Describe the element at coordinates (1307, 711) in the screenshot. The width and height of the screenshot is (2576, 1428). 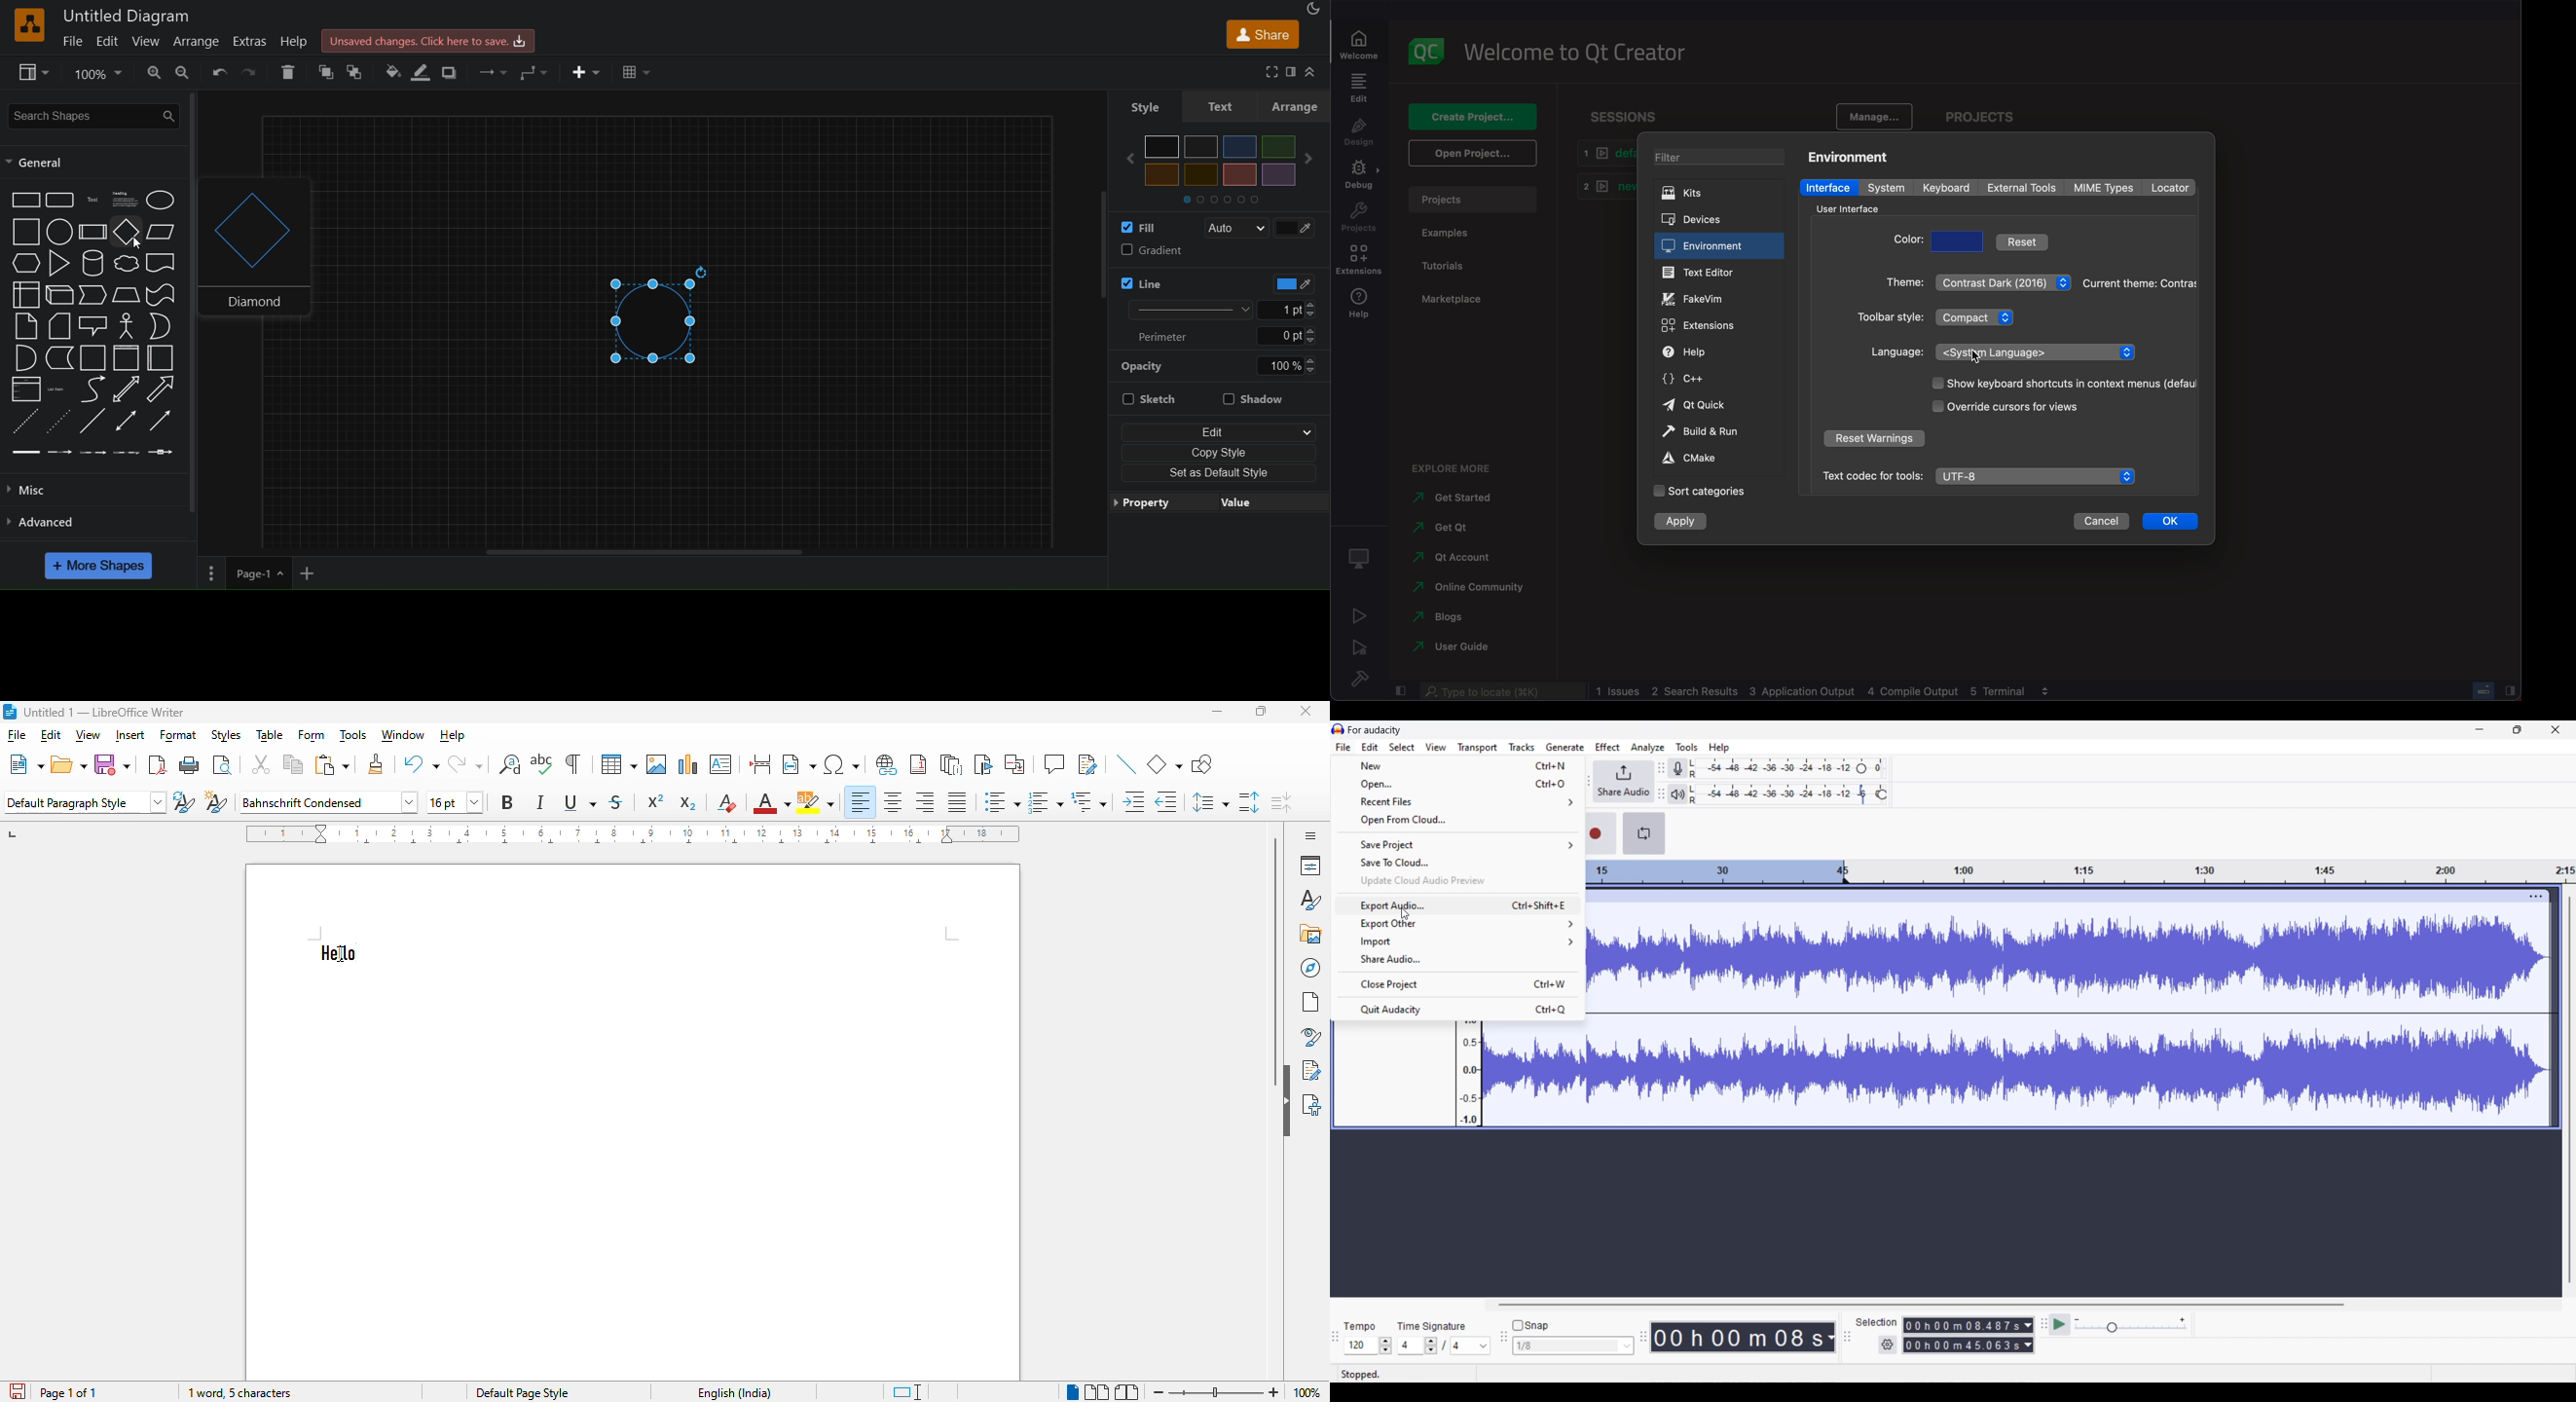
I see `close` at that location.